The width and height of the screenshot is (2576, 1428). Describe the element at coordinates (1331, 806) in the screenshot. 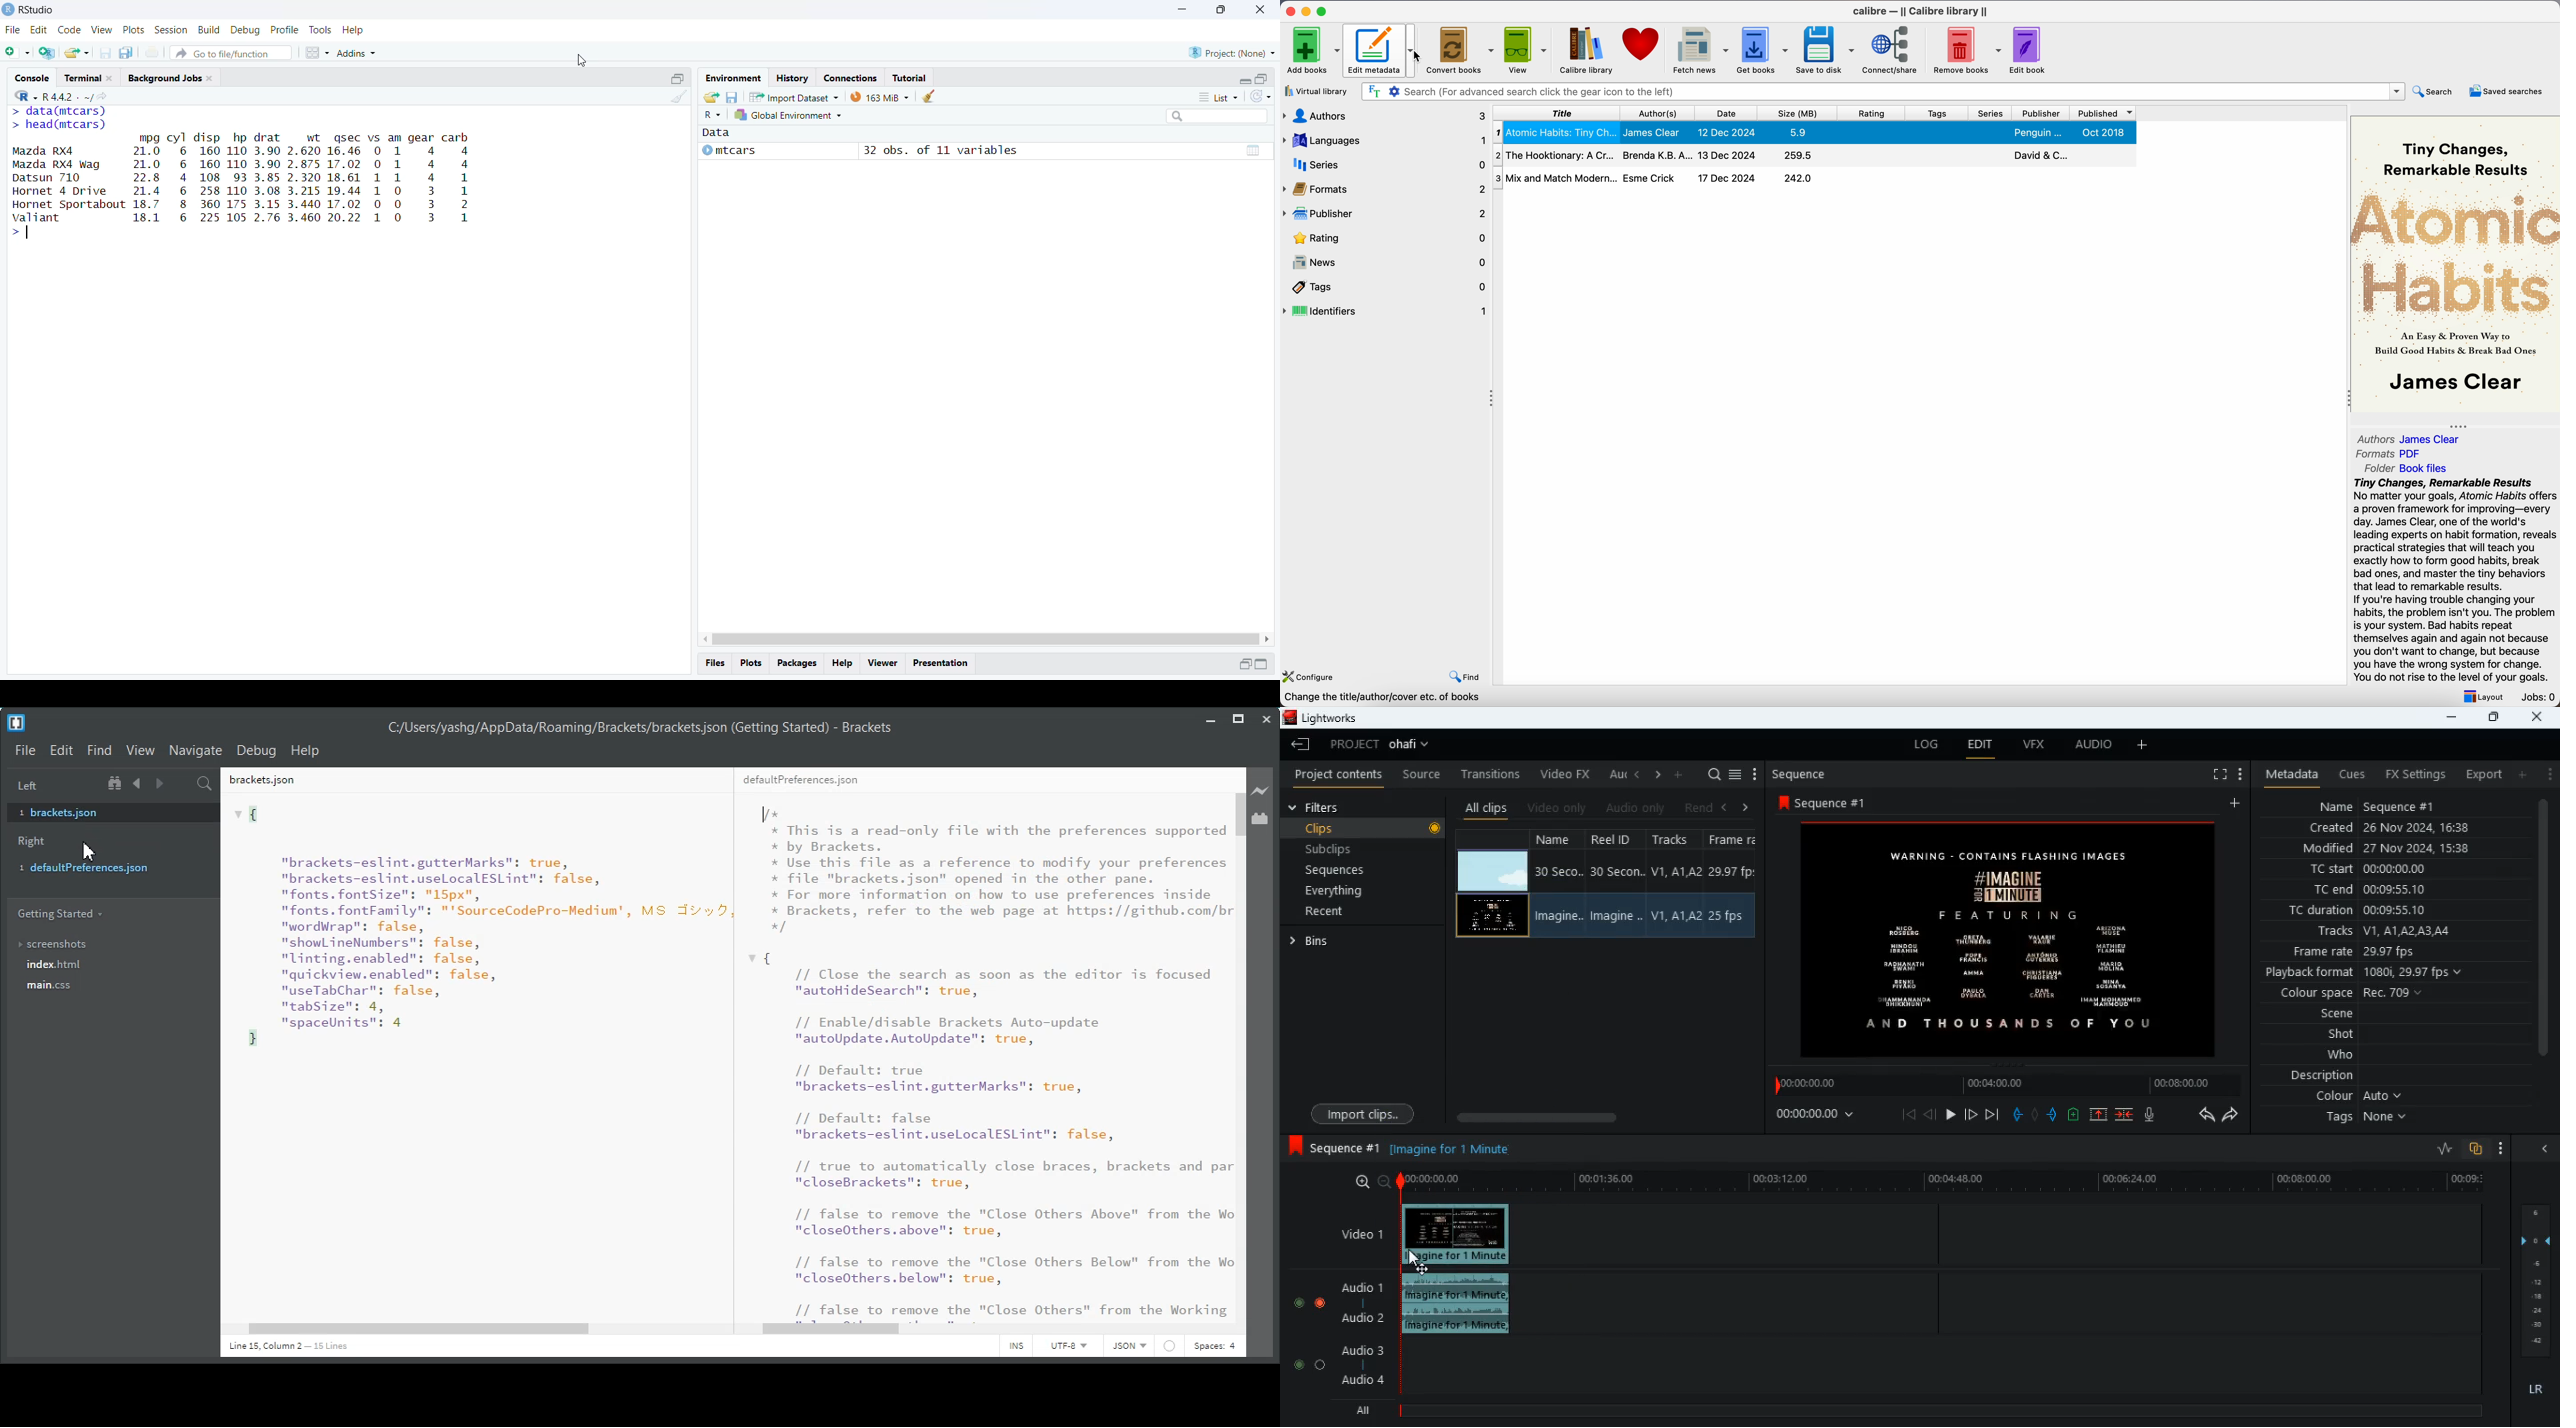

I see `filters` at that location.